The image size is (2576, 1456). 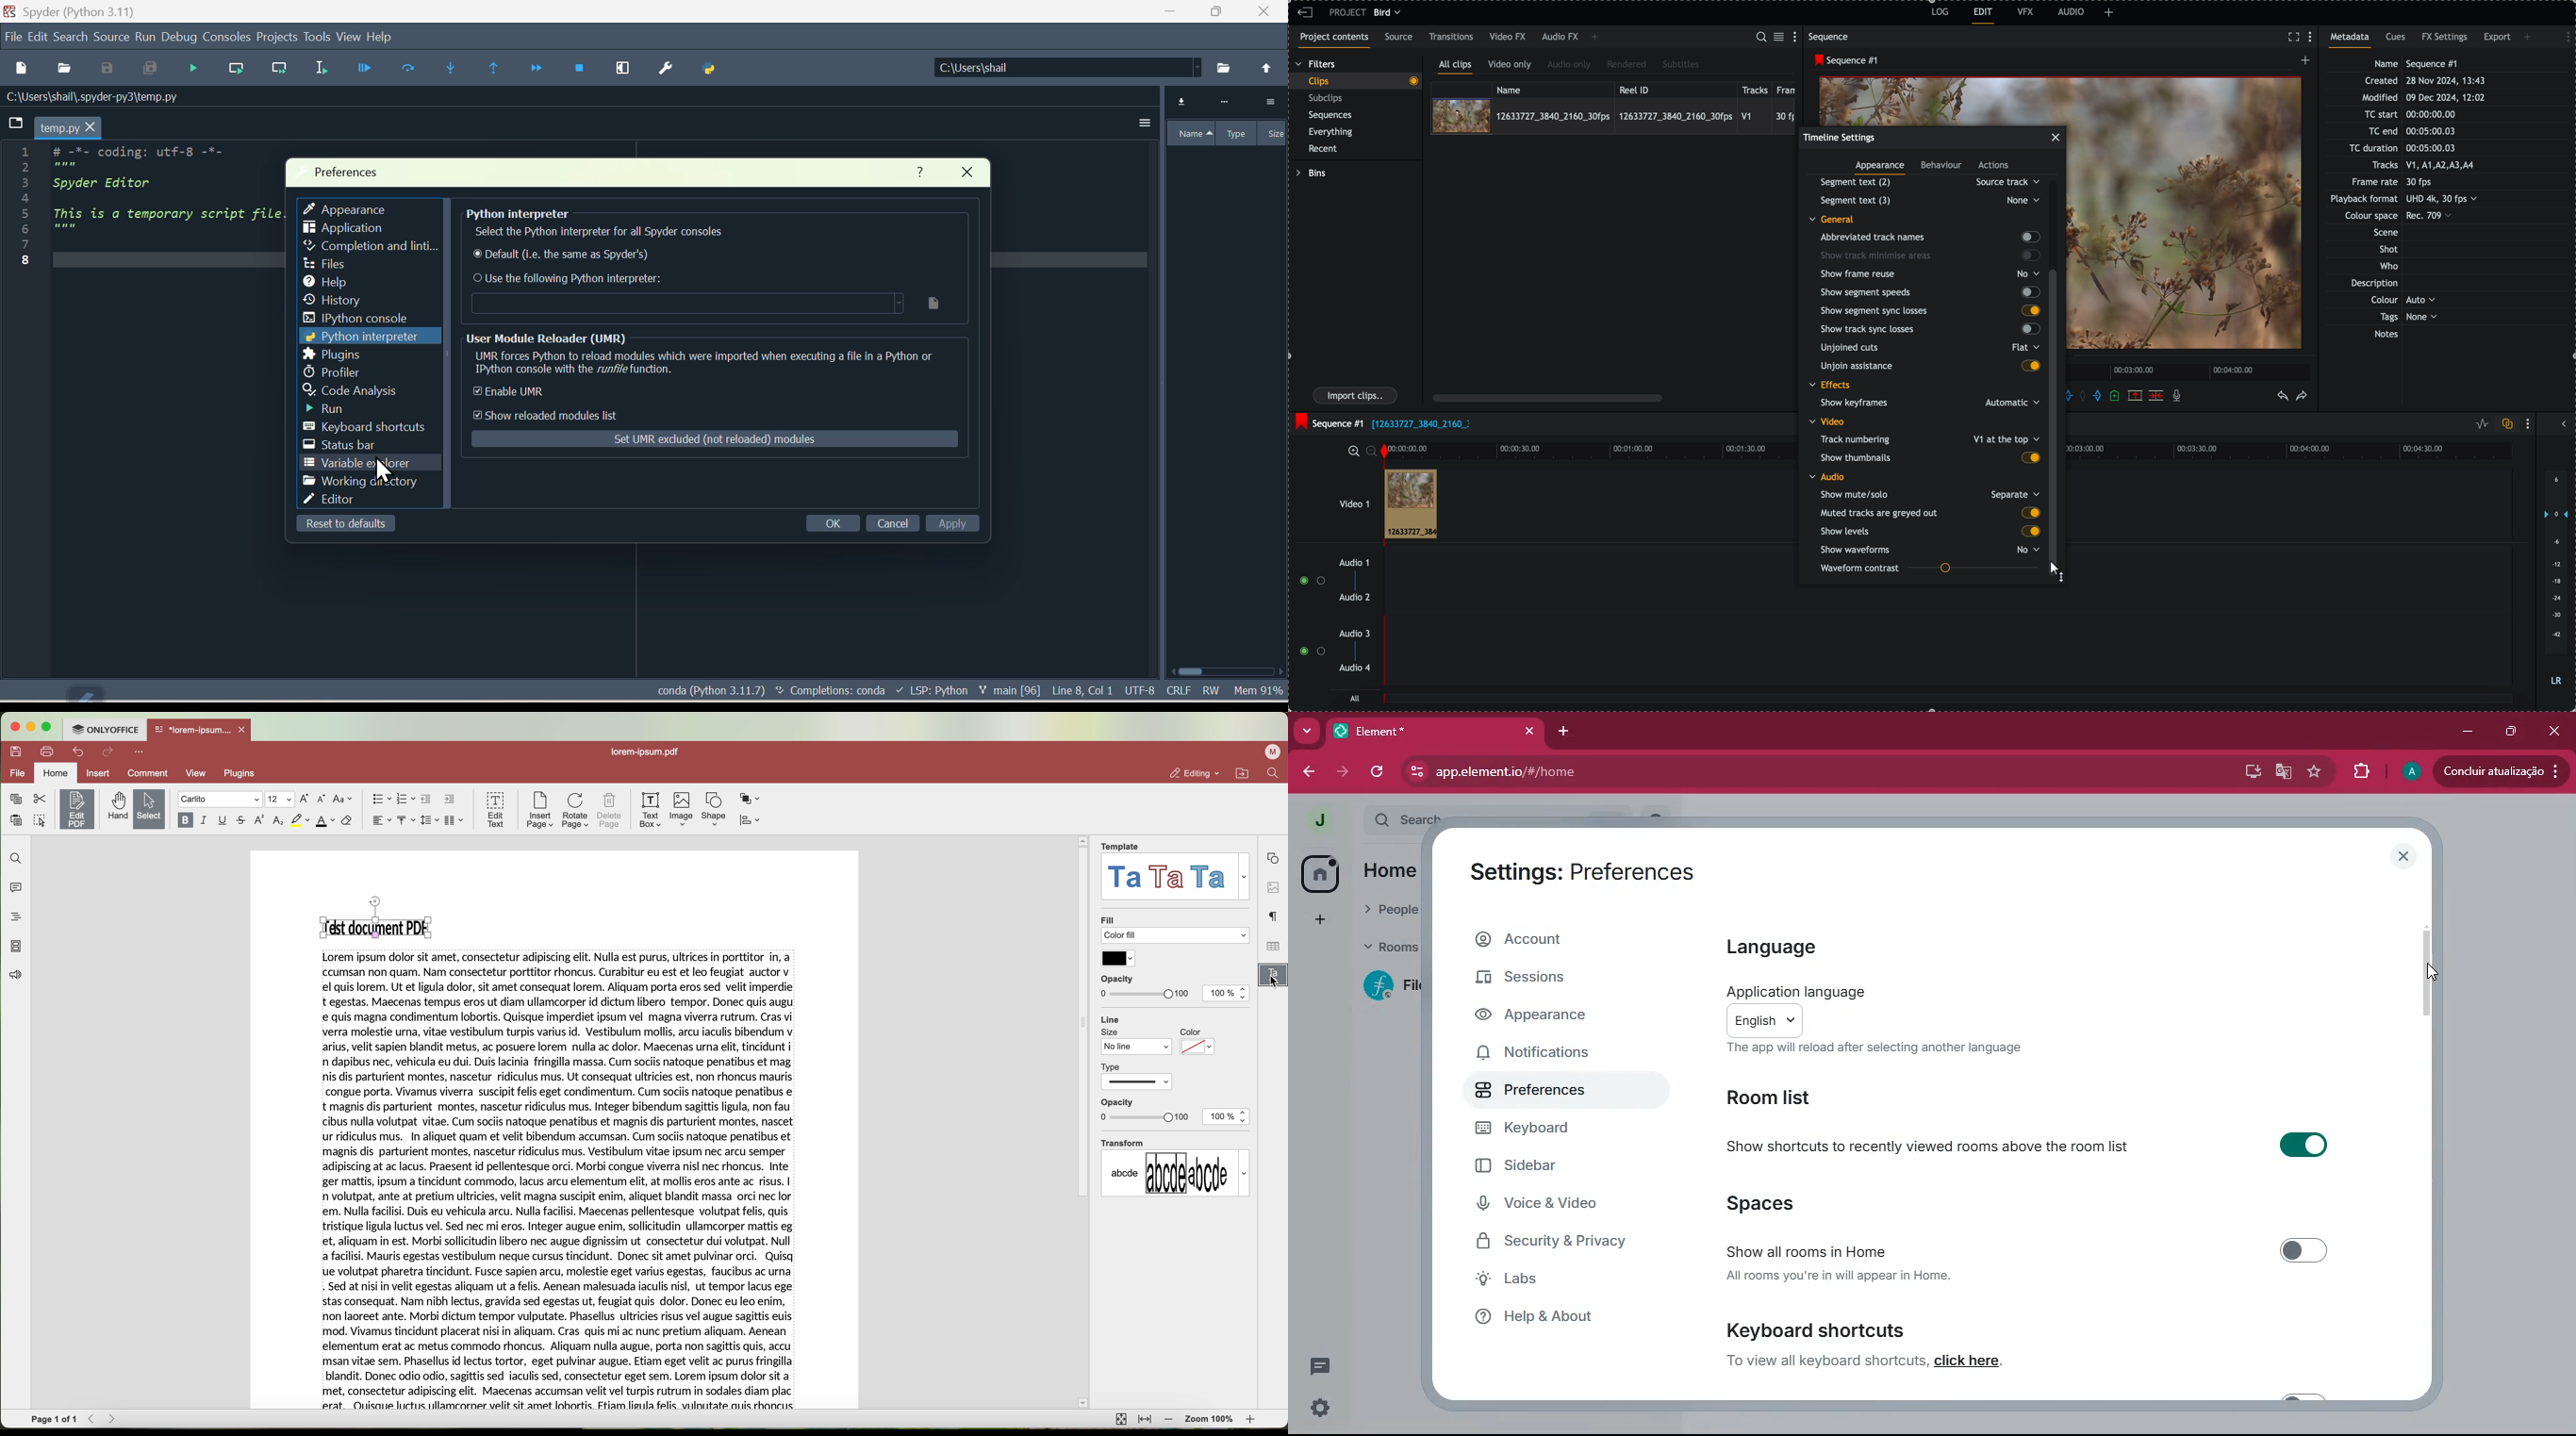 I want to click on Completion and, so click(x=365, y=248).